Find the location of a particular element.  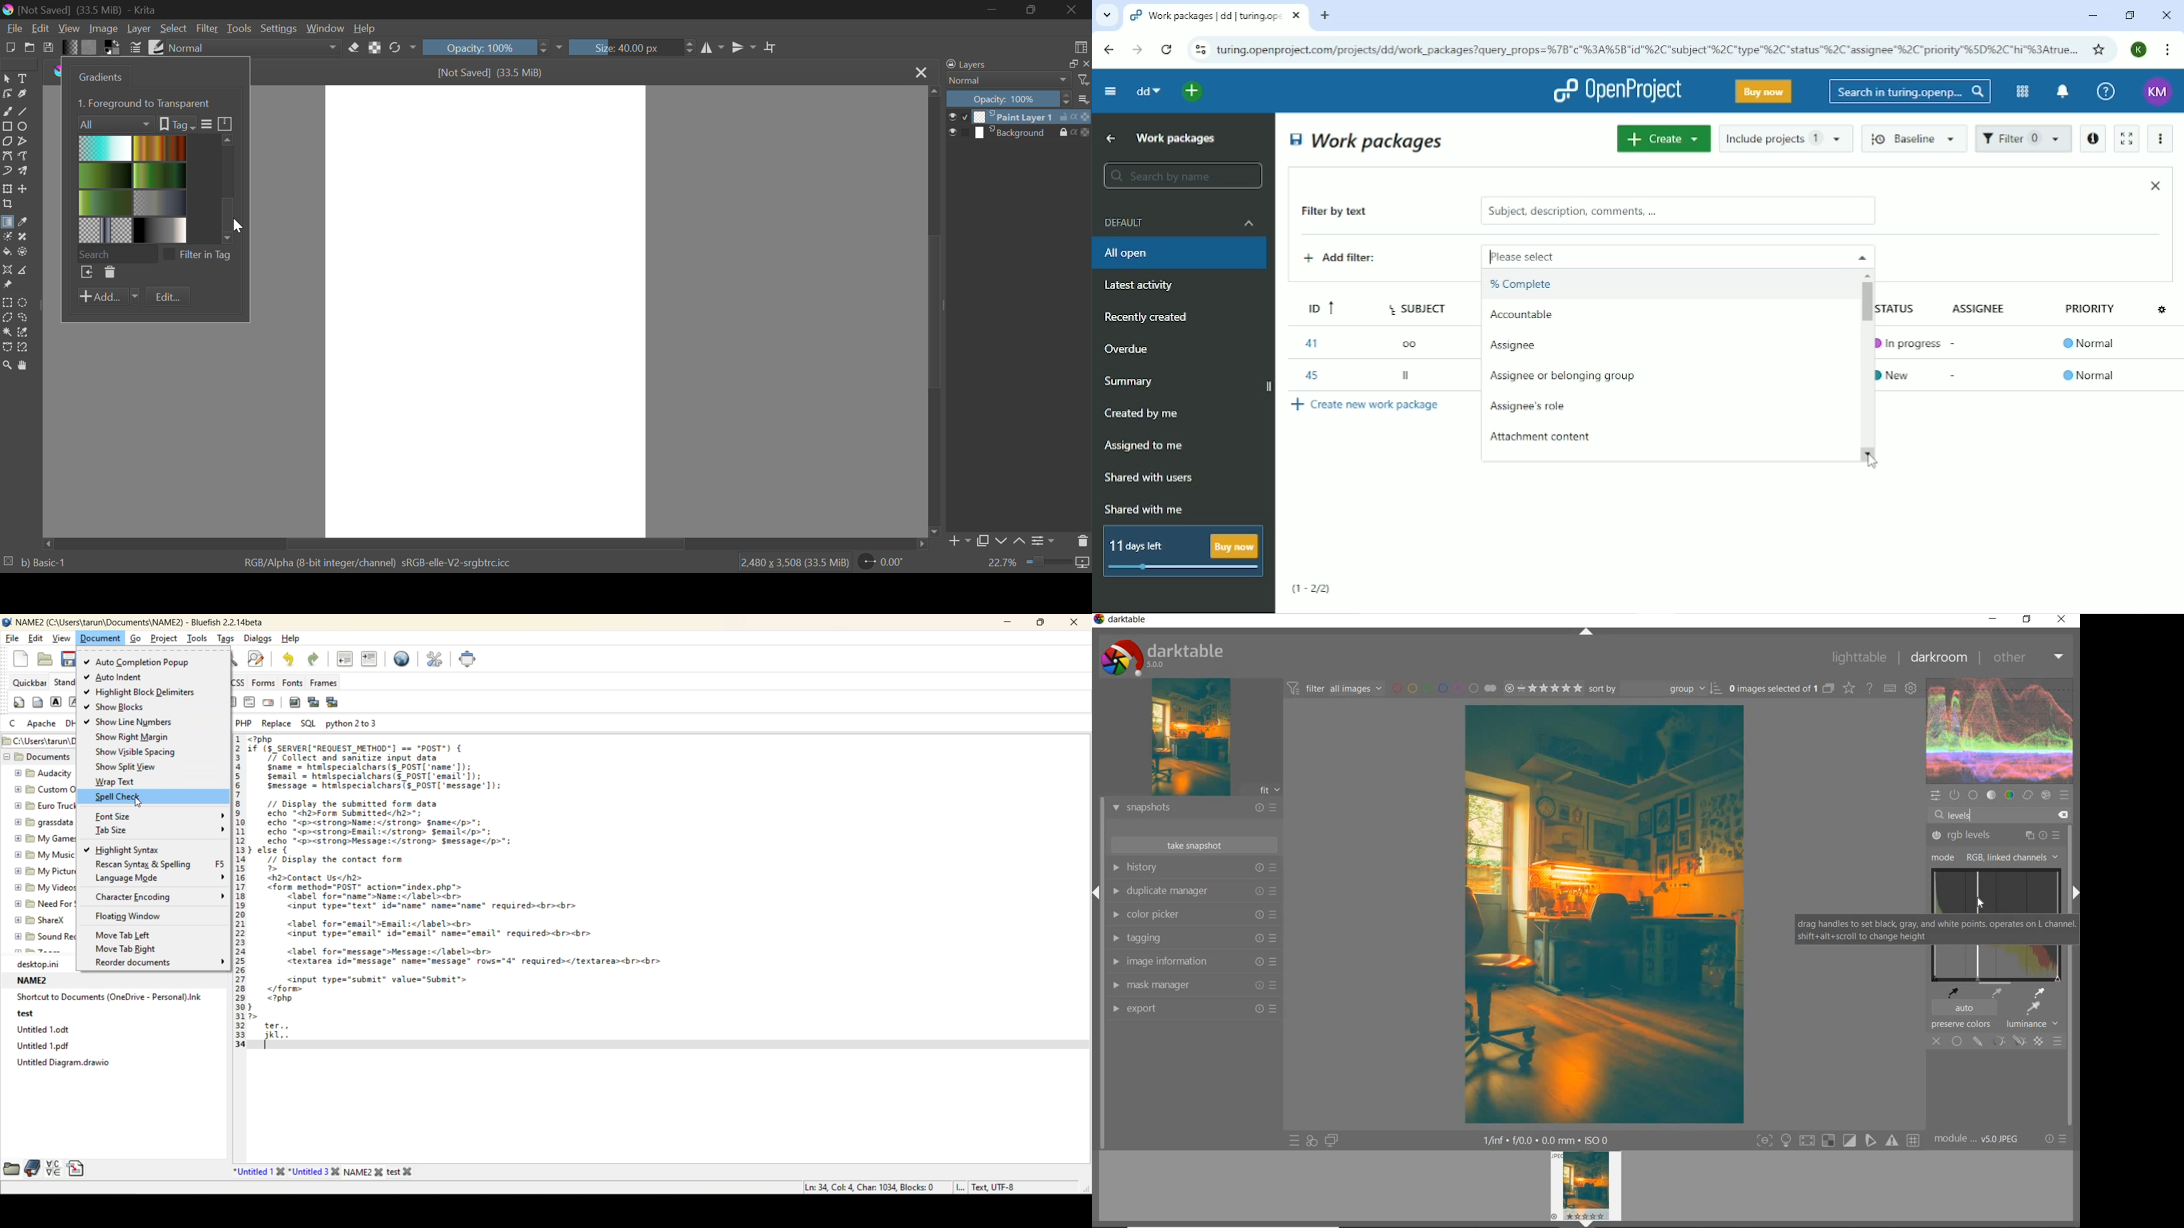

Default is located at coordinates (1181, 222).